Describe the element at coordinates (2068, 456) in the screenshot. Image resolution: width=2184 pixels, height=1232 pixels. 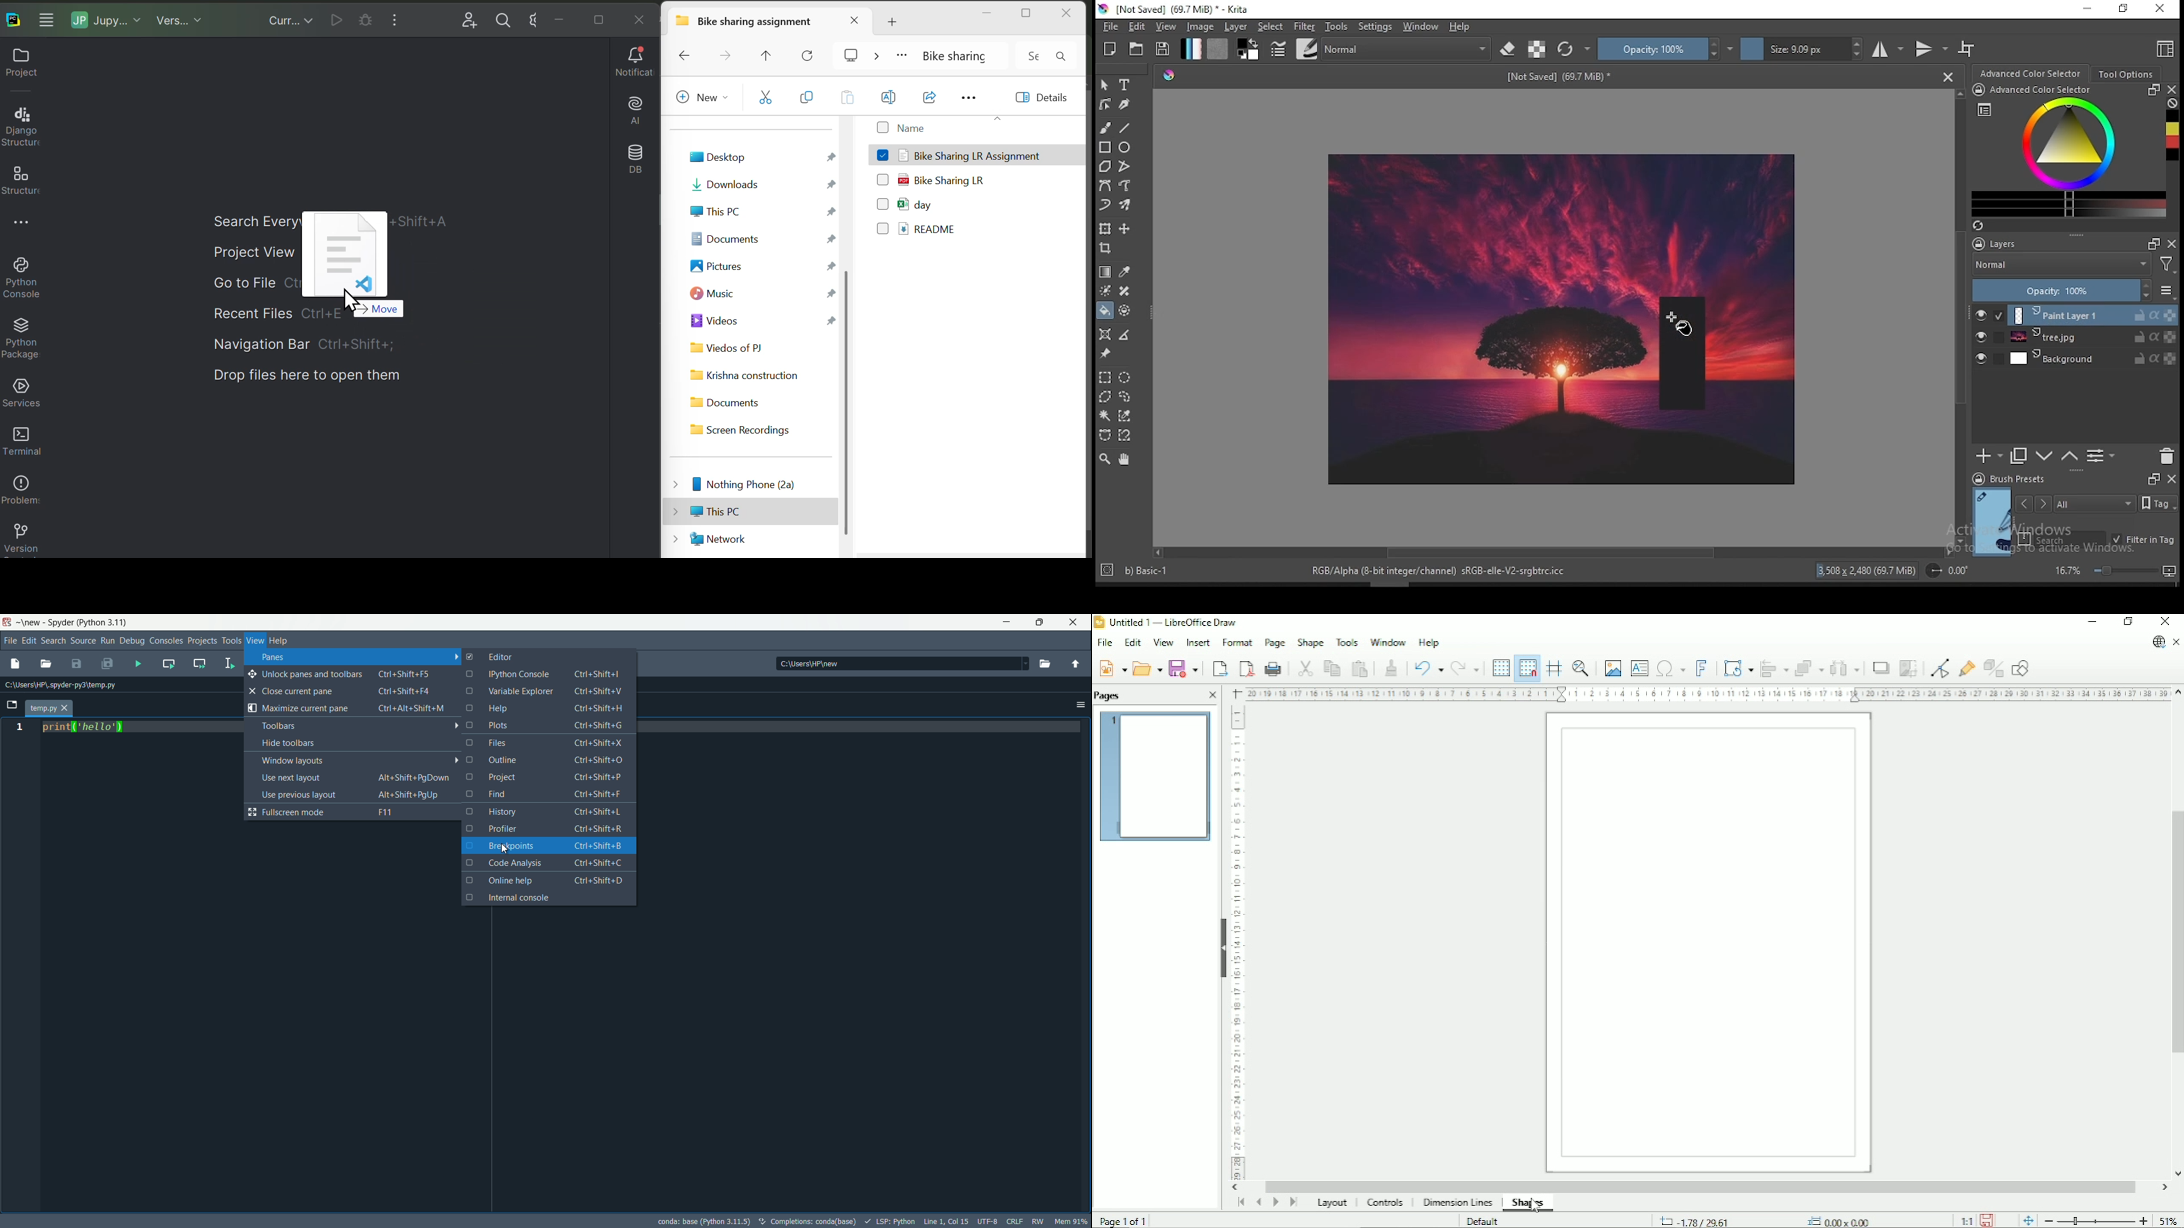
I see `move layer one step up` at that location.